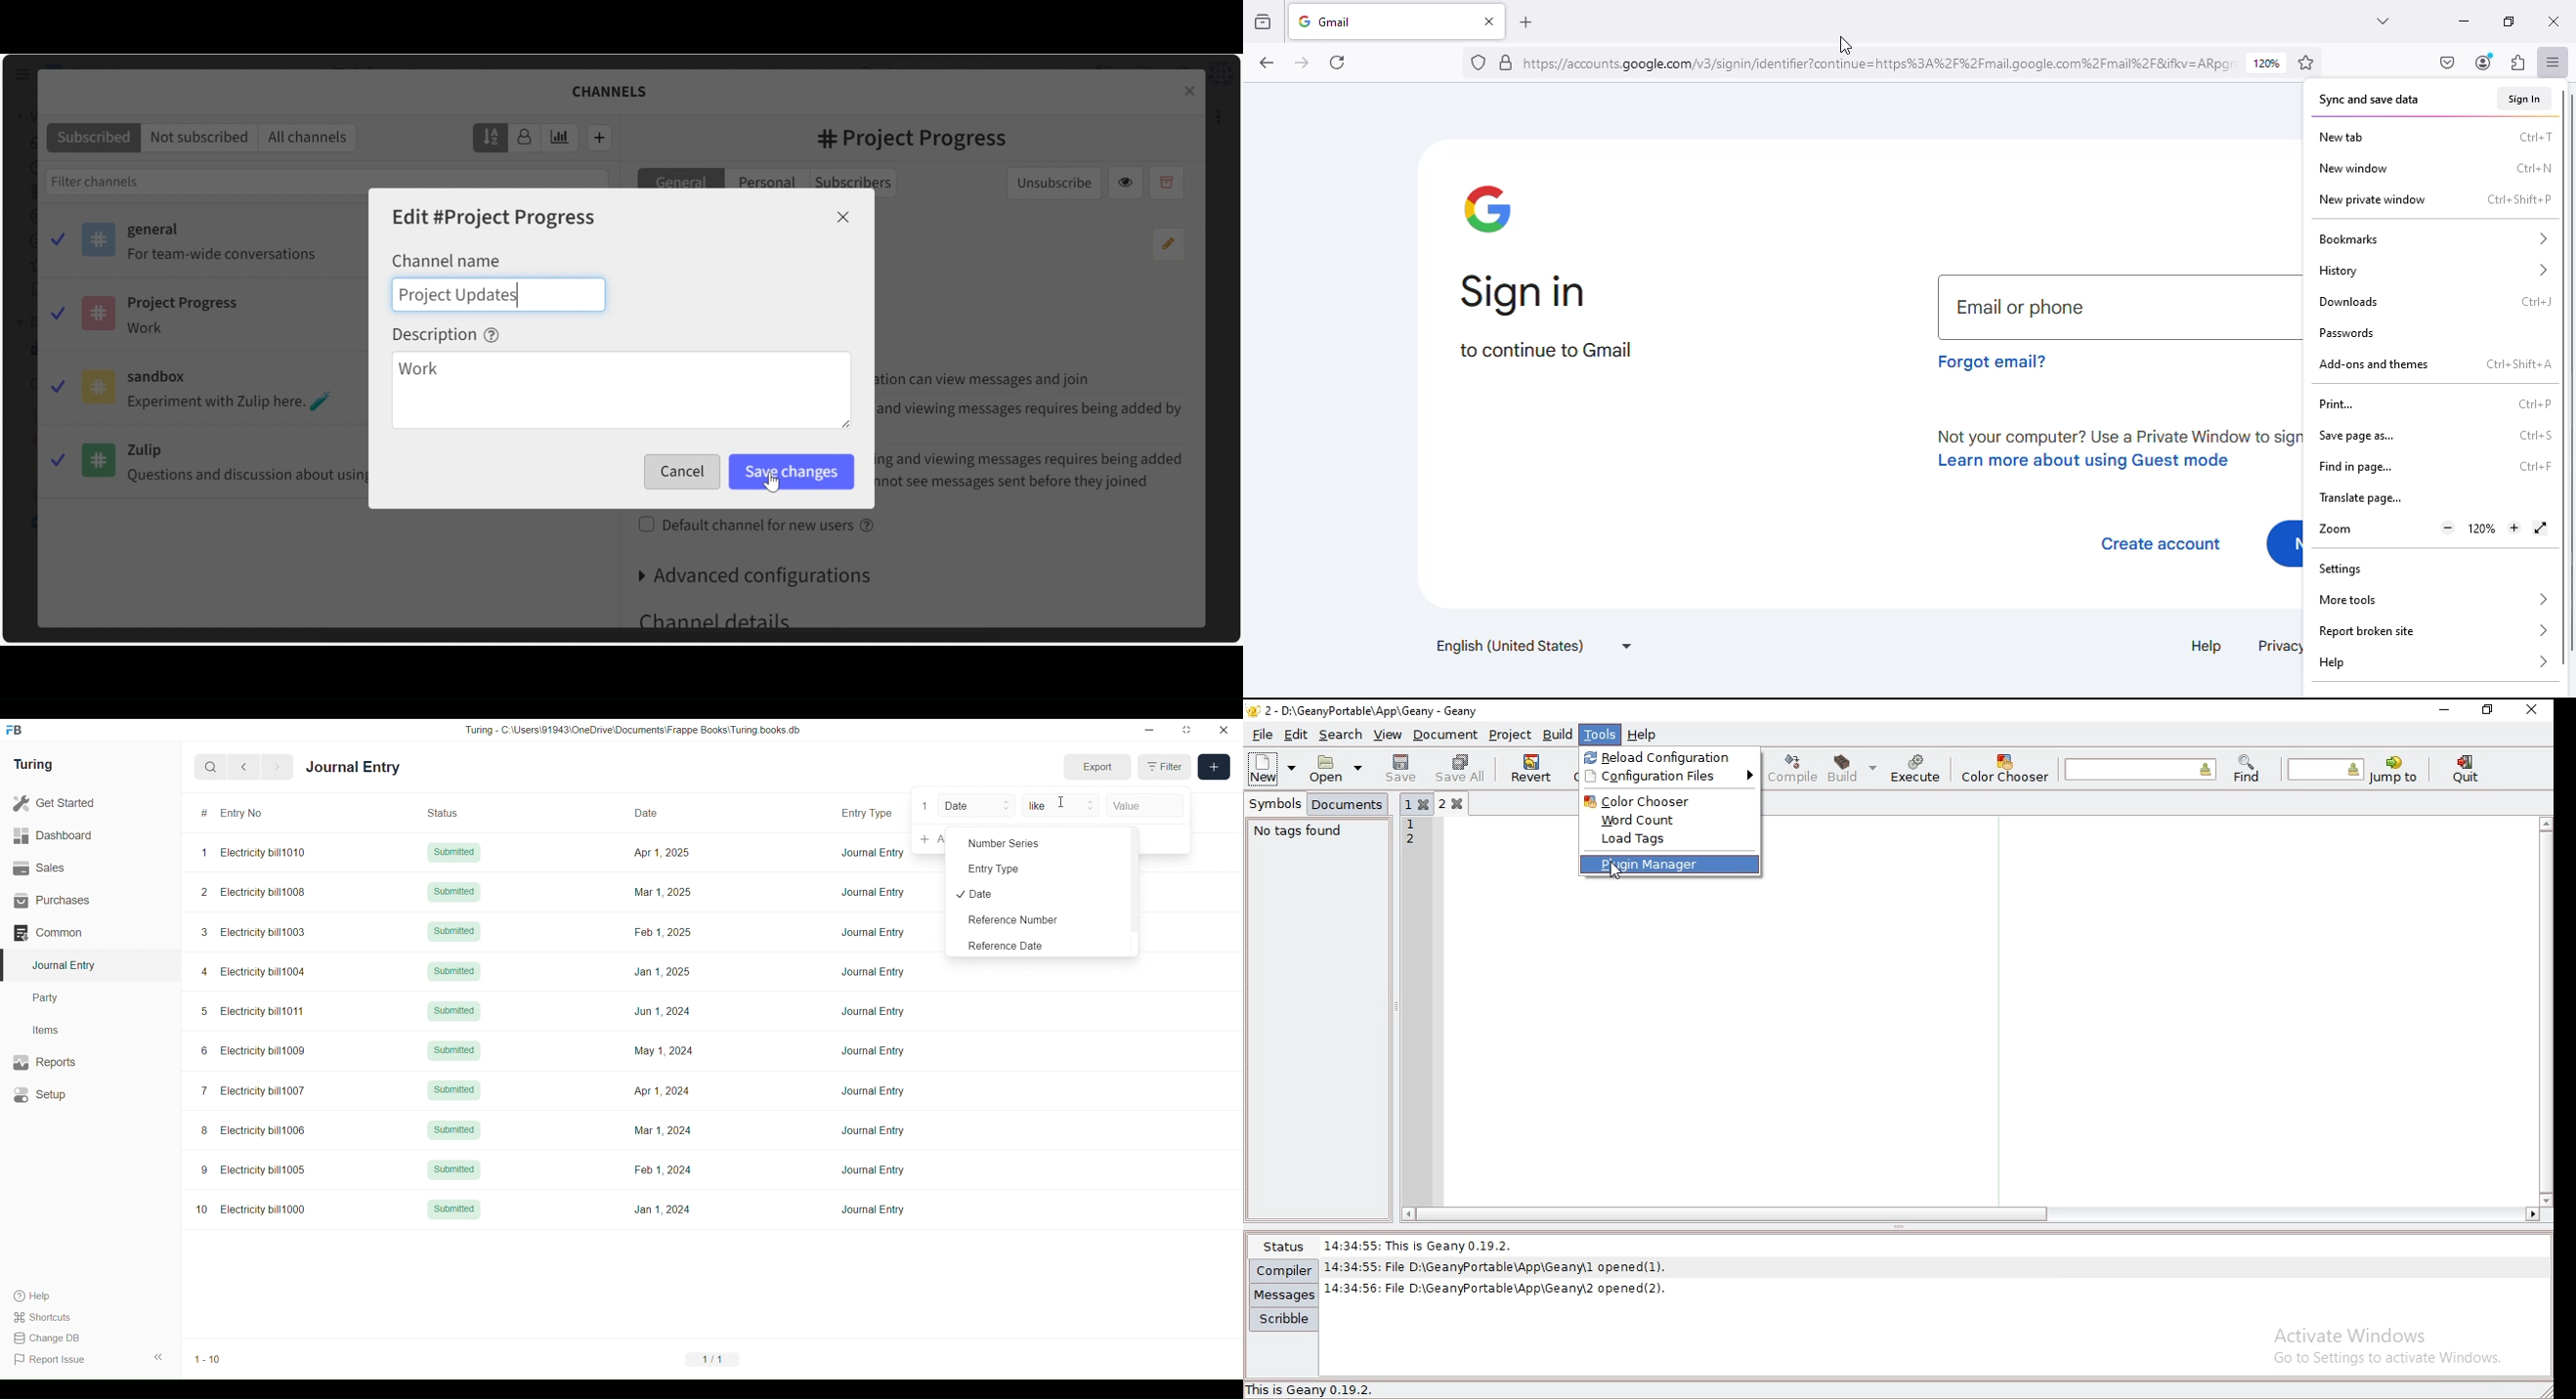 The image size is (2576, 1400). I want to click on Description Field, so click(621, 392).